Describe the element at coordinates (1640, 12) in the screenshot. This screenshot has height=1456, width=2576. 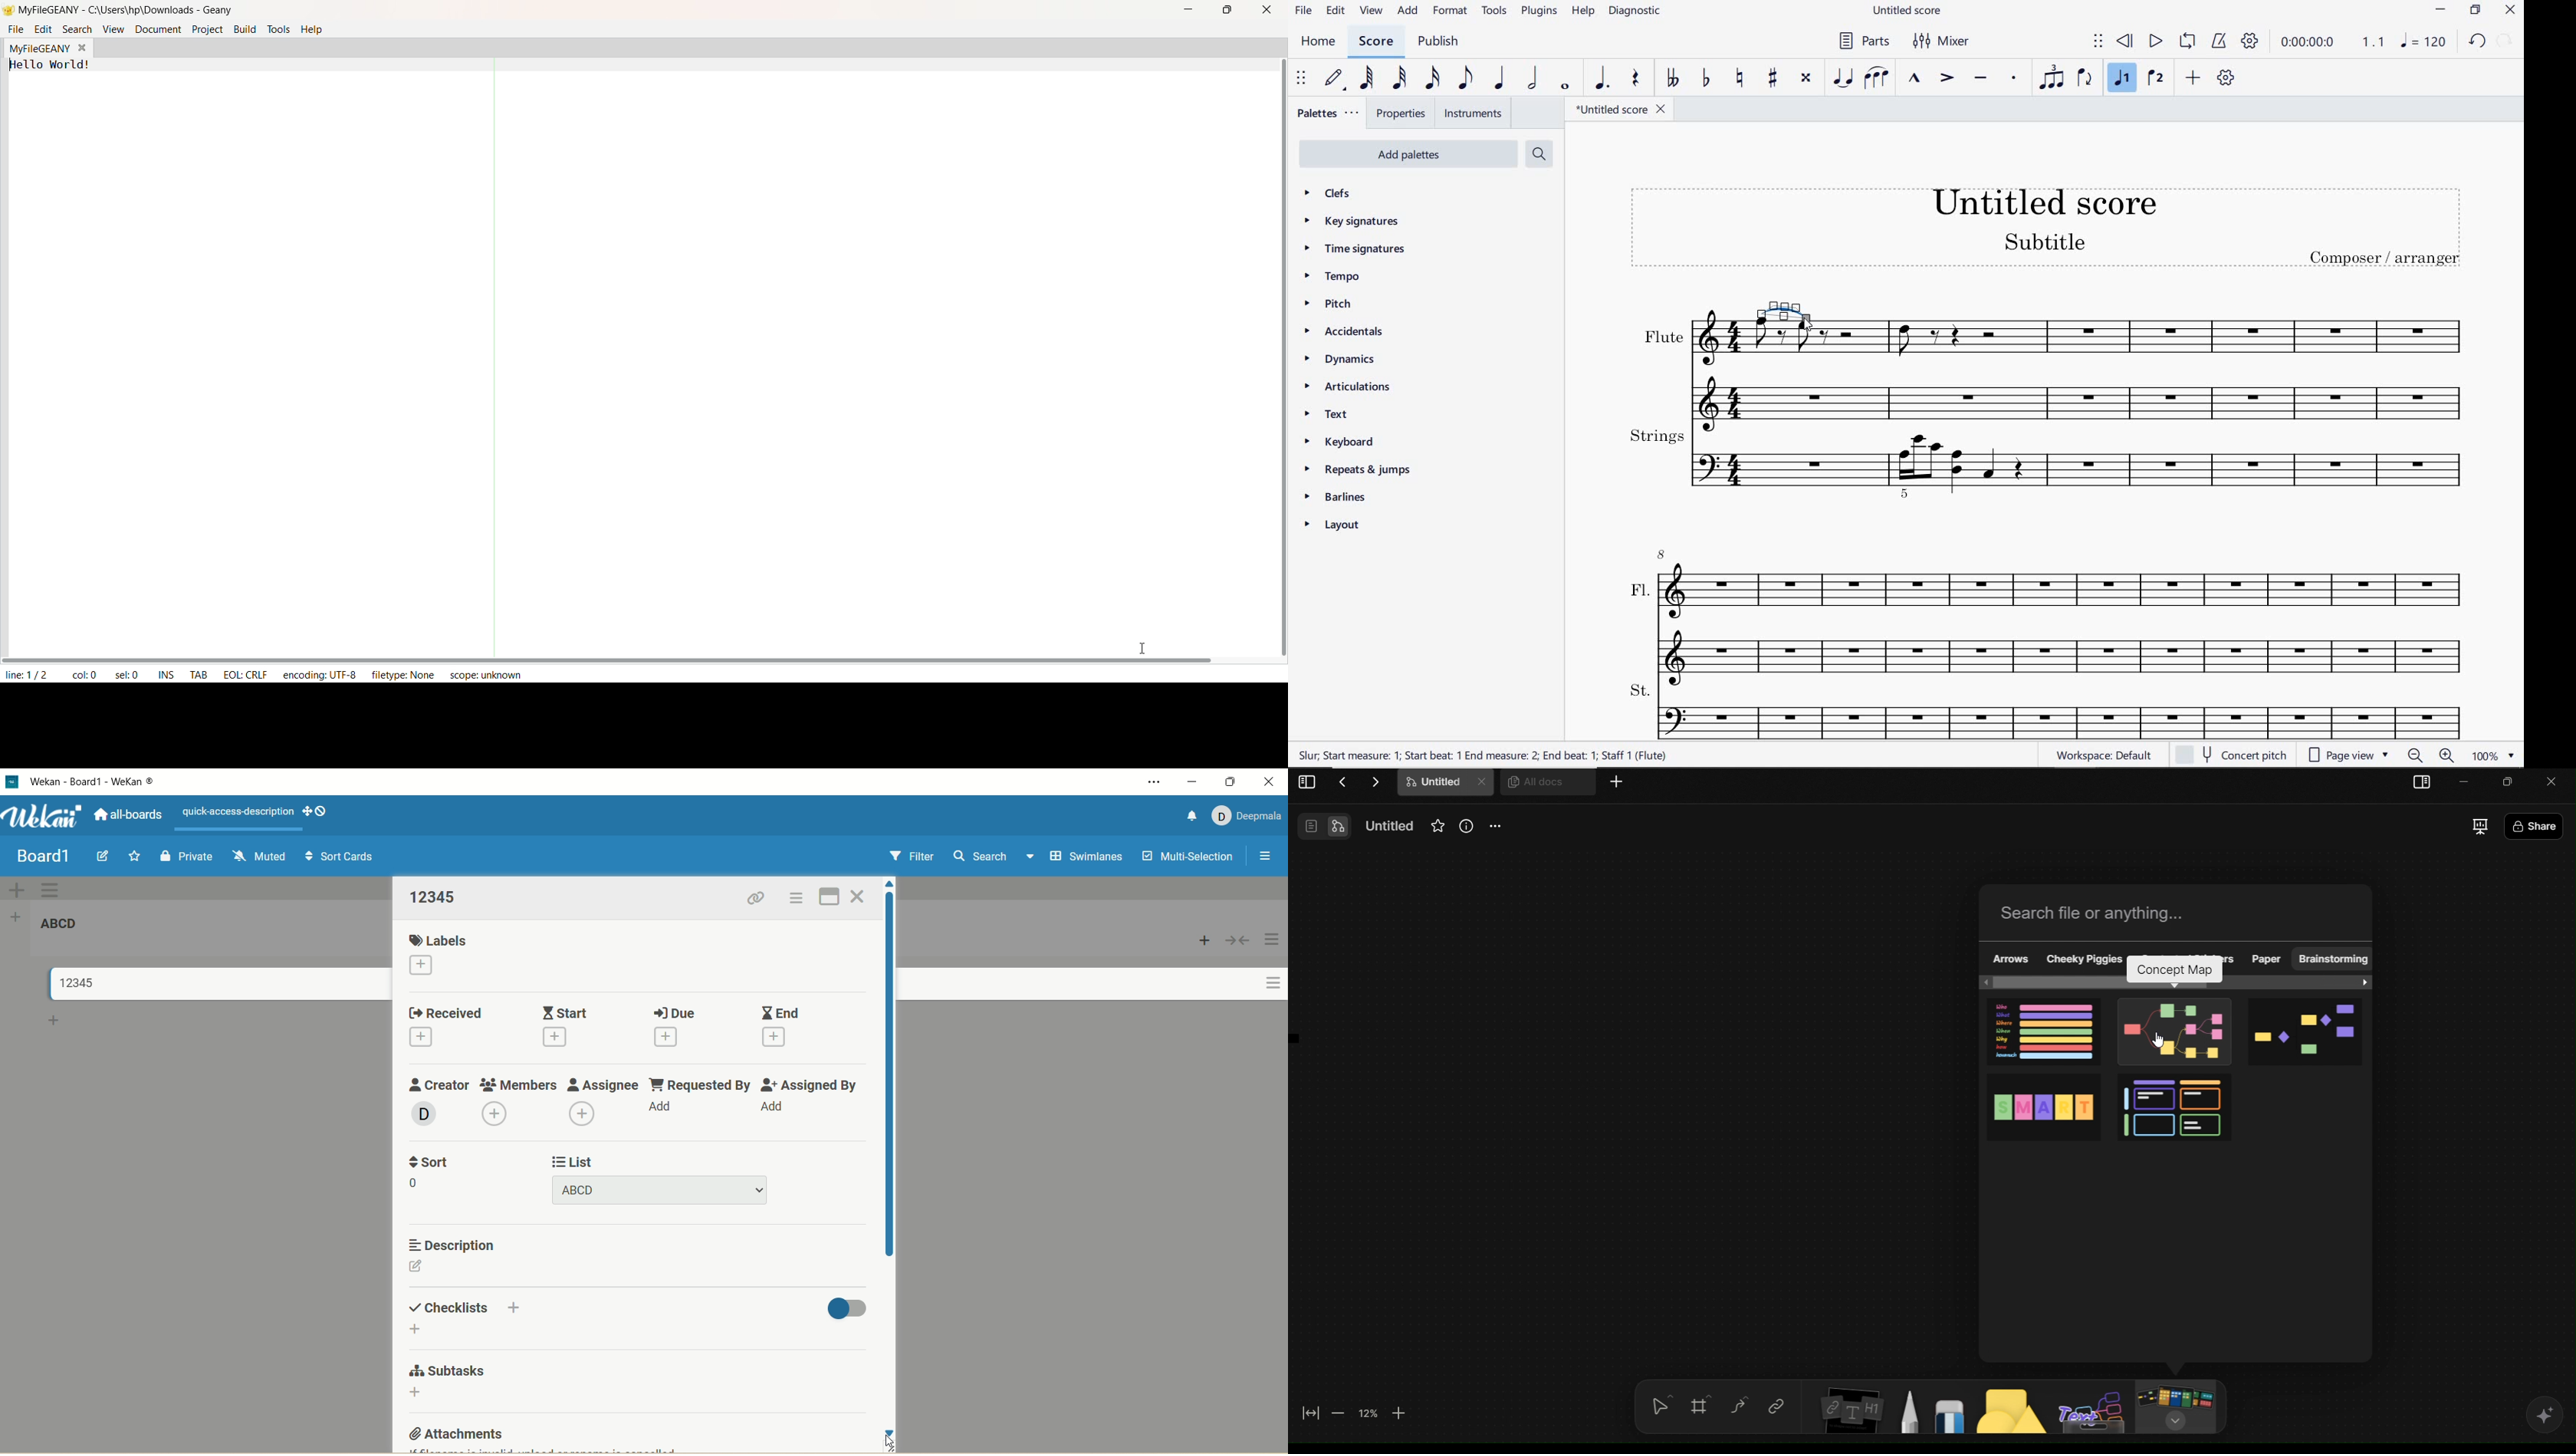
I see `DIAGNOSTIC` at that location.